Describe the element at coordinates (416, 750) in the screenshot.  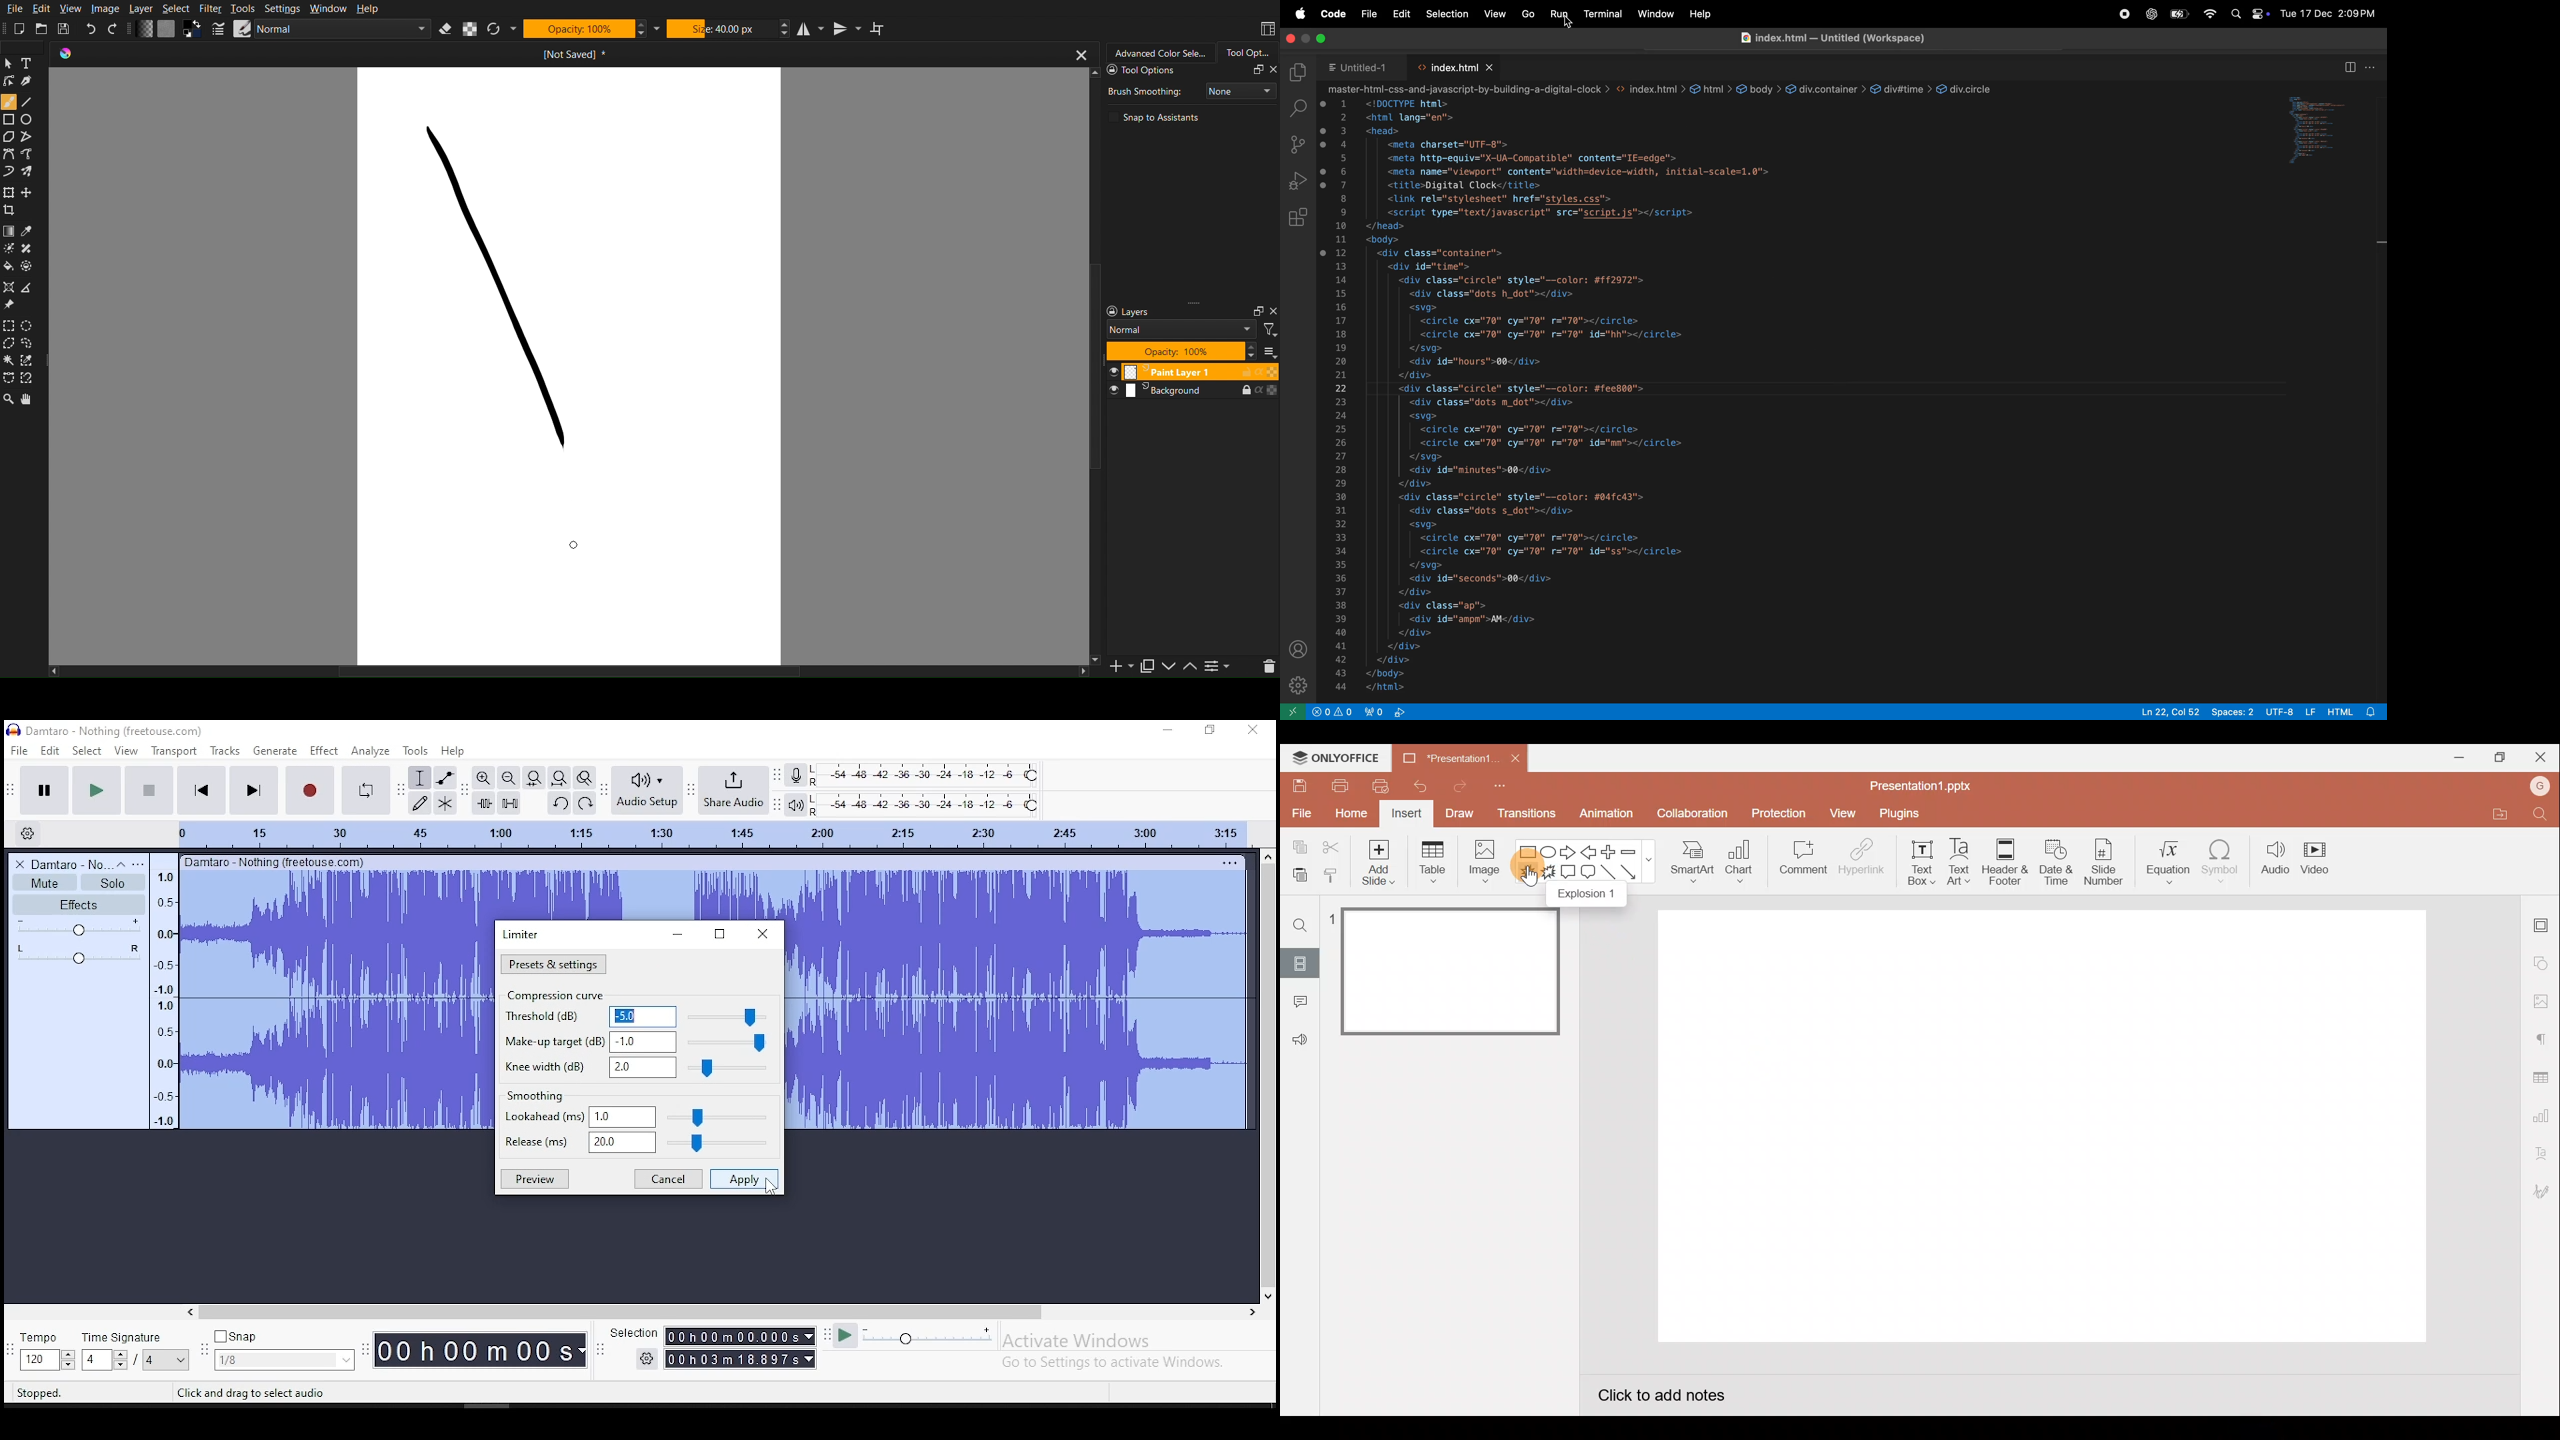
I see `tools` at that location.